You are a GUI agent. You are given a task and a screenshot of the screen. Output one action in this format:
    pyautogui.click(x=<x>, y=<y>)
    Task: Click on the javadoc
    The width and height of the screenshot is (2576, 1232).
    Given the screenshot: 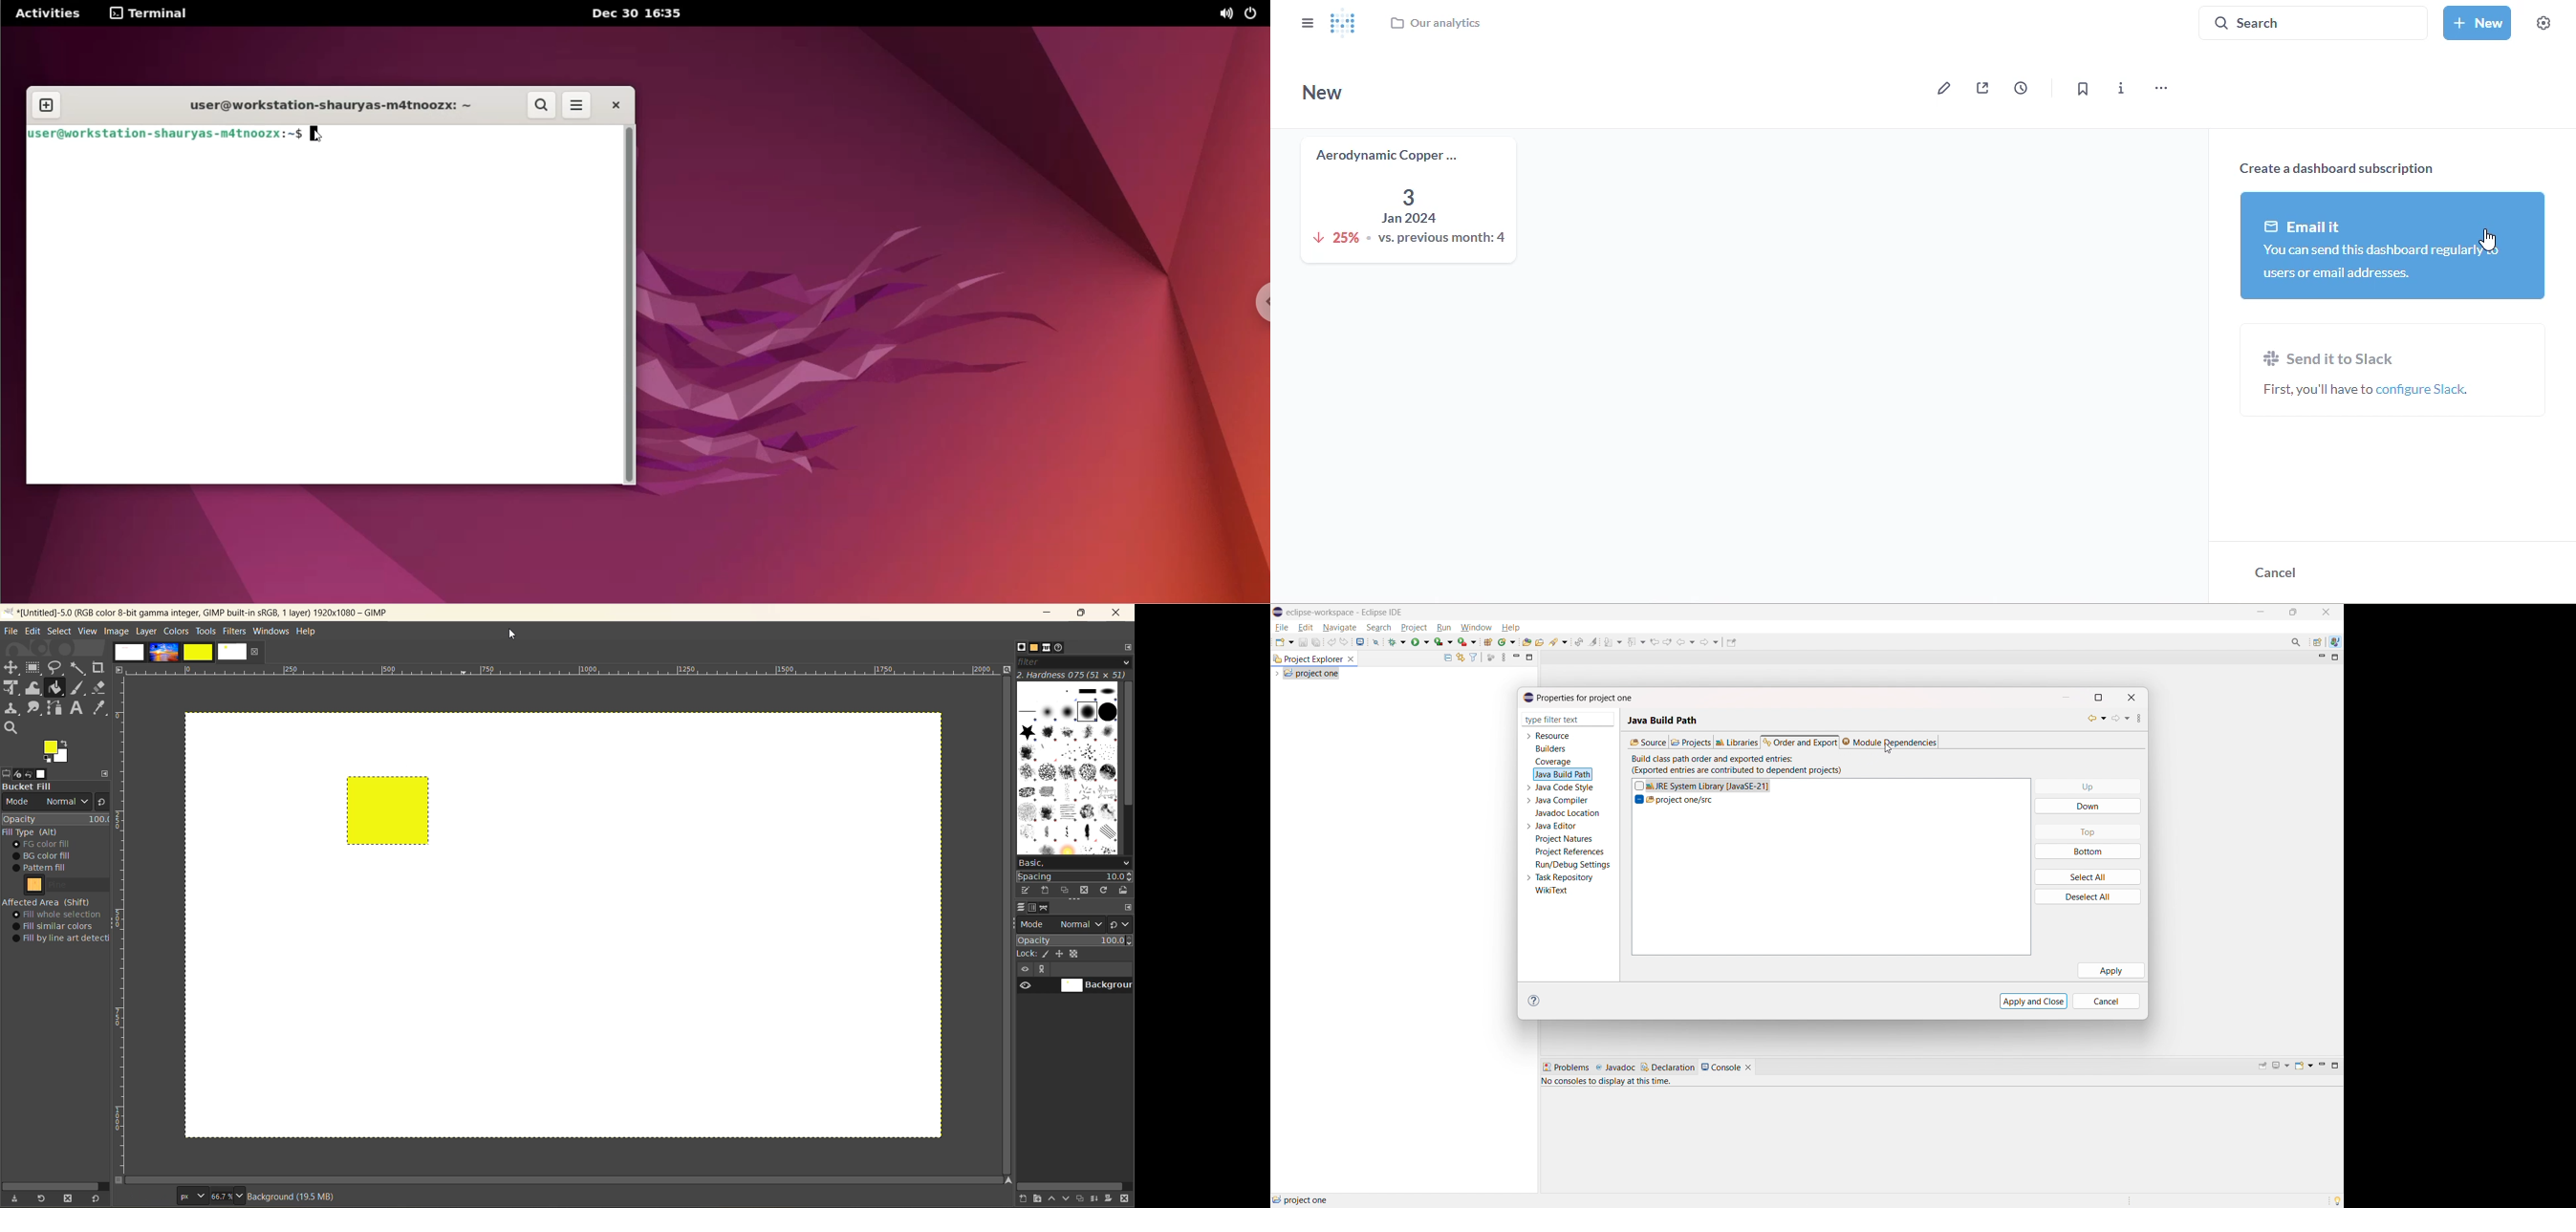 What is the action you would take?
    pyautogui.click(x=1615, y=1068)
    